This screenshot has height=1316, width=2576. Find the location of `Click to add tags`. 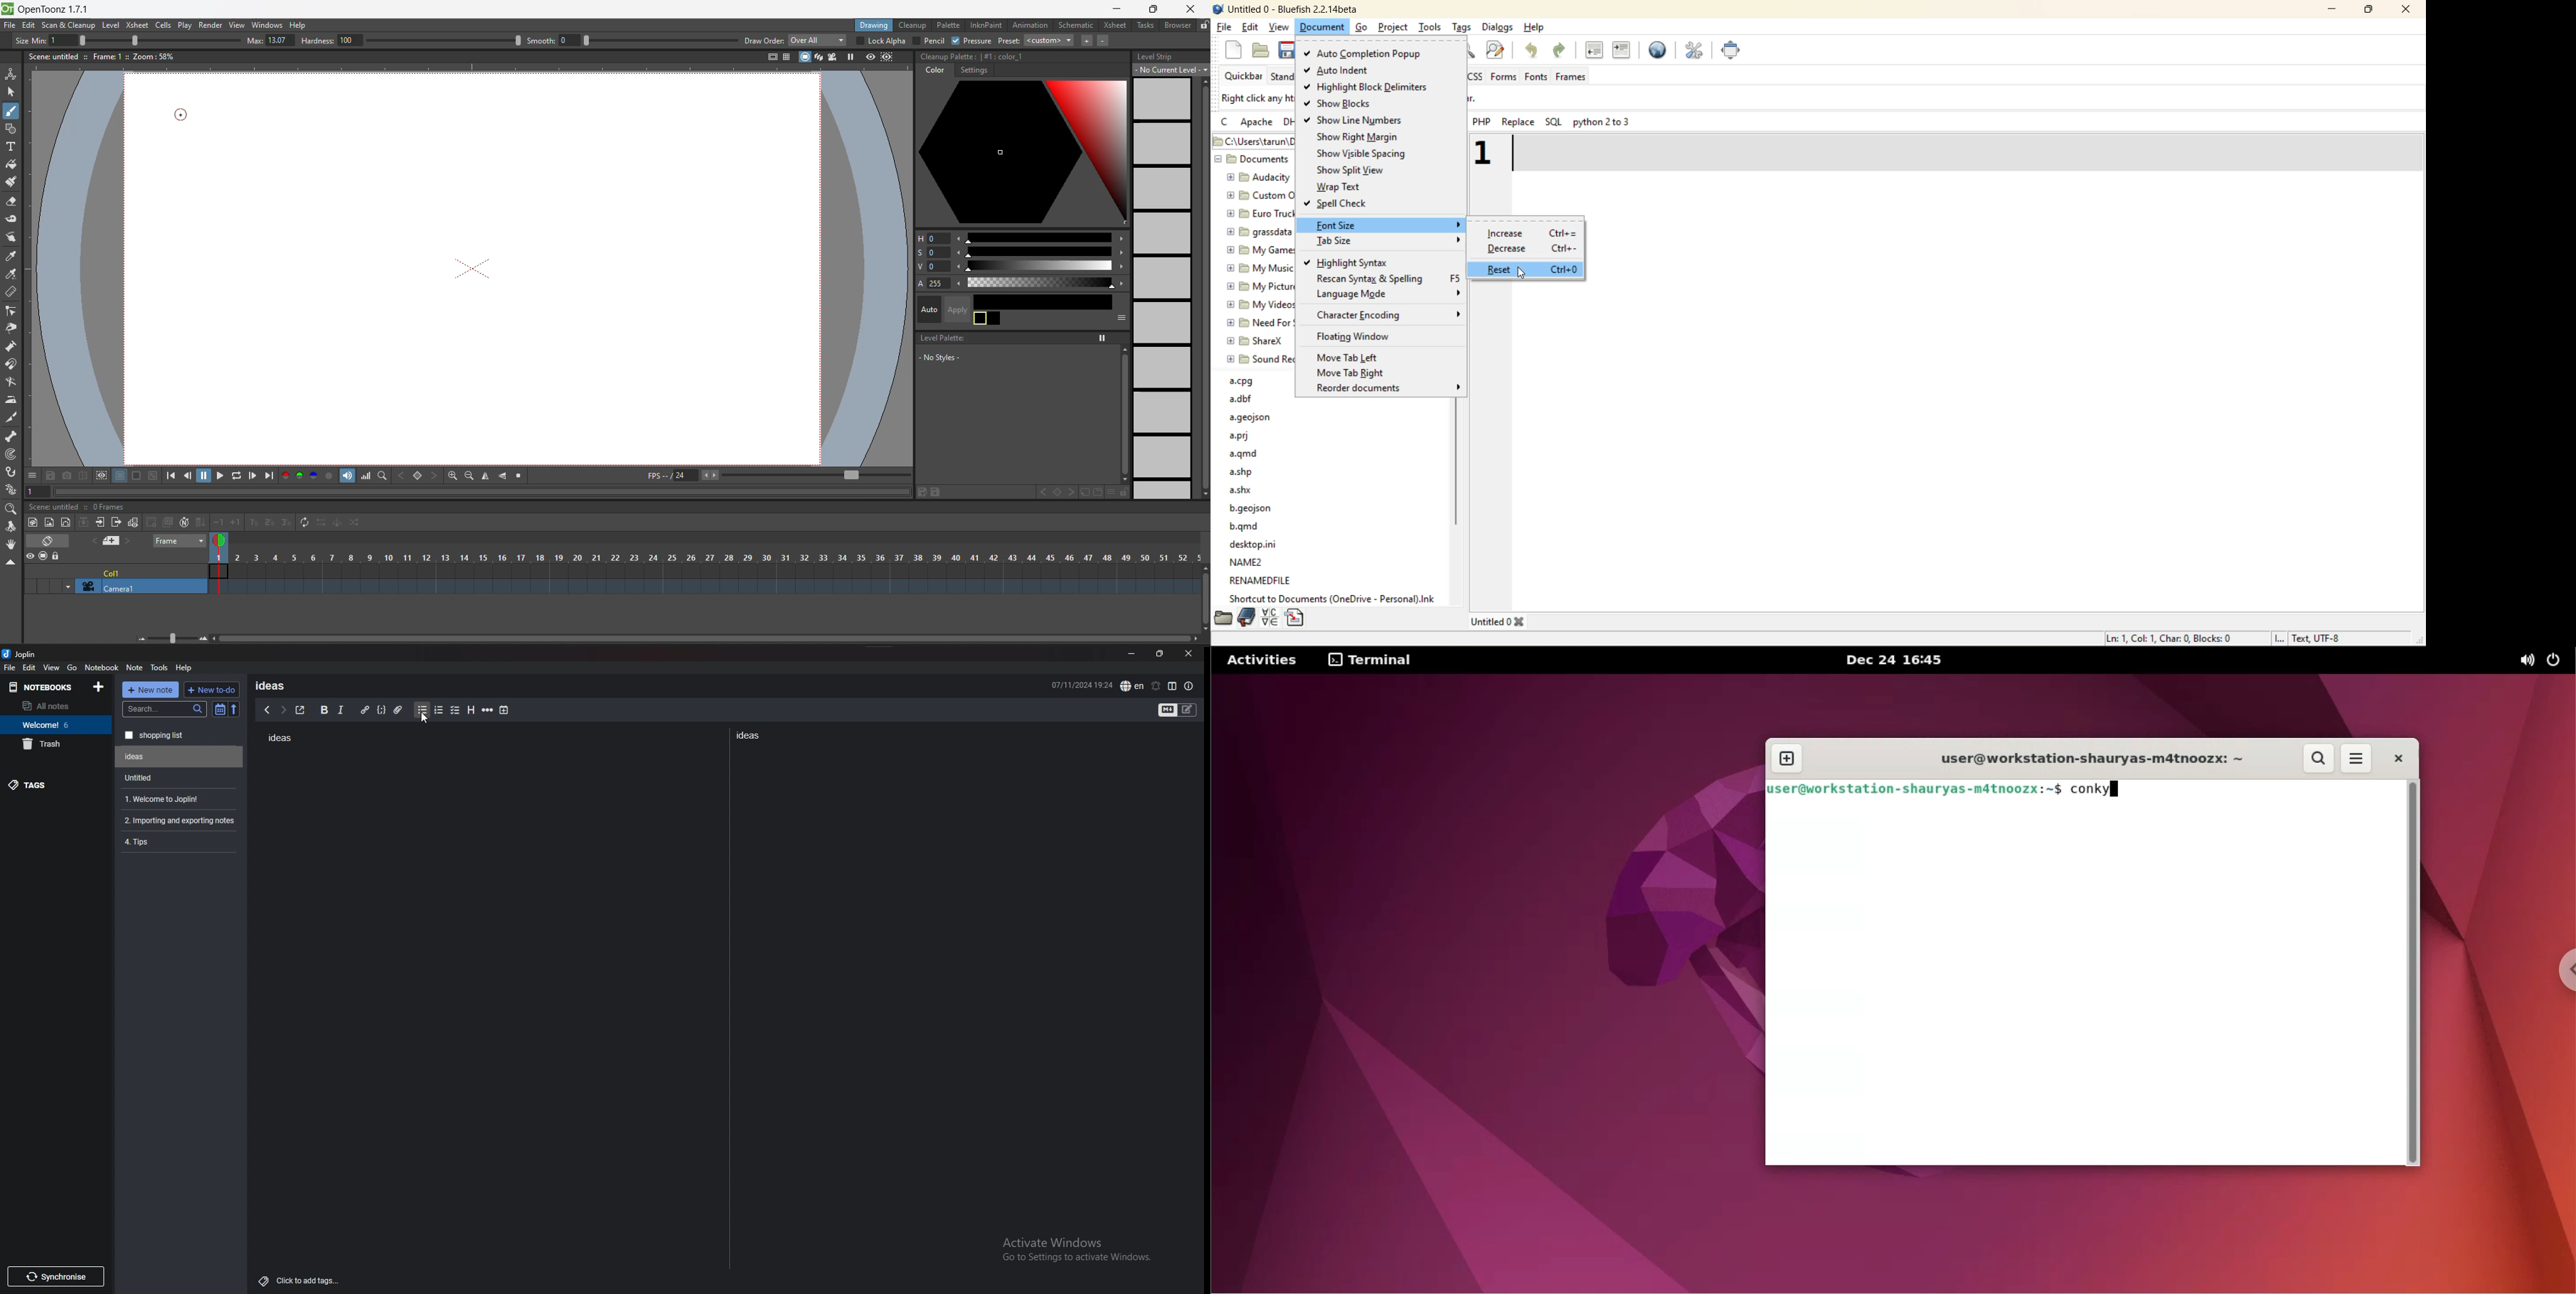

Click to add tags is located at coordinates (302, 1278).